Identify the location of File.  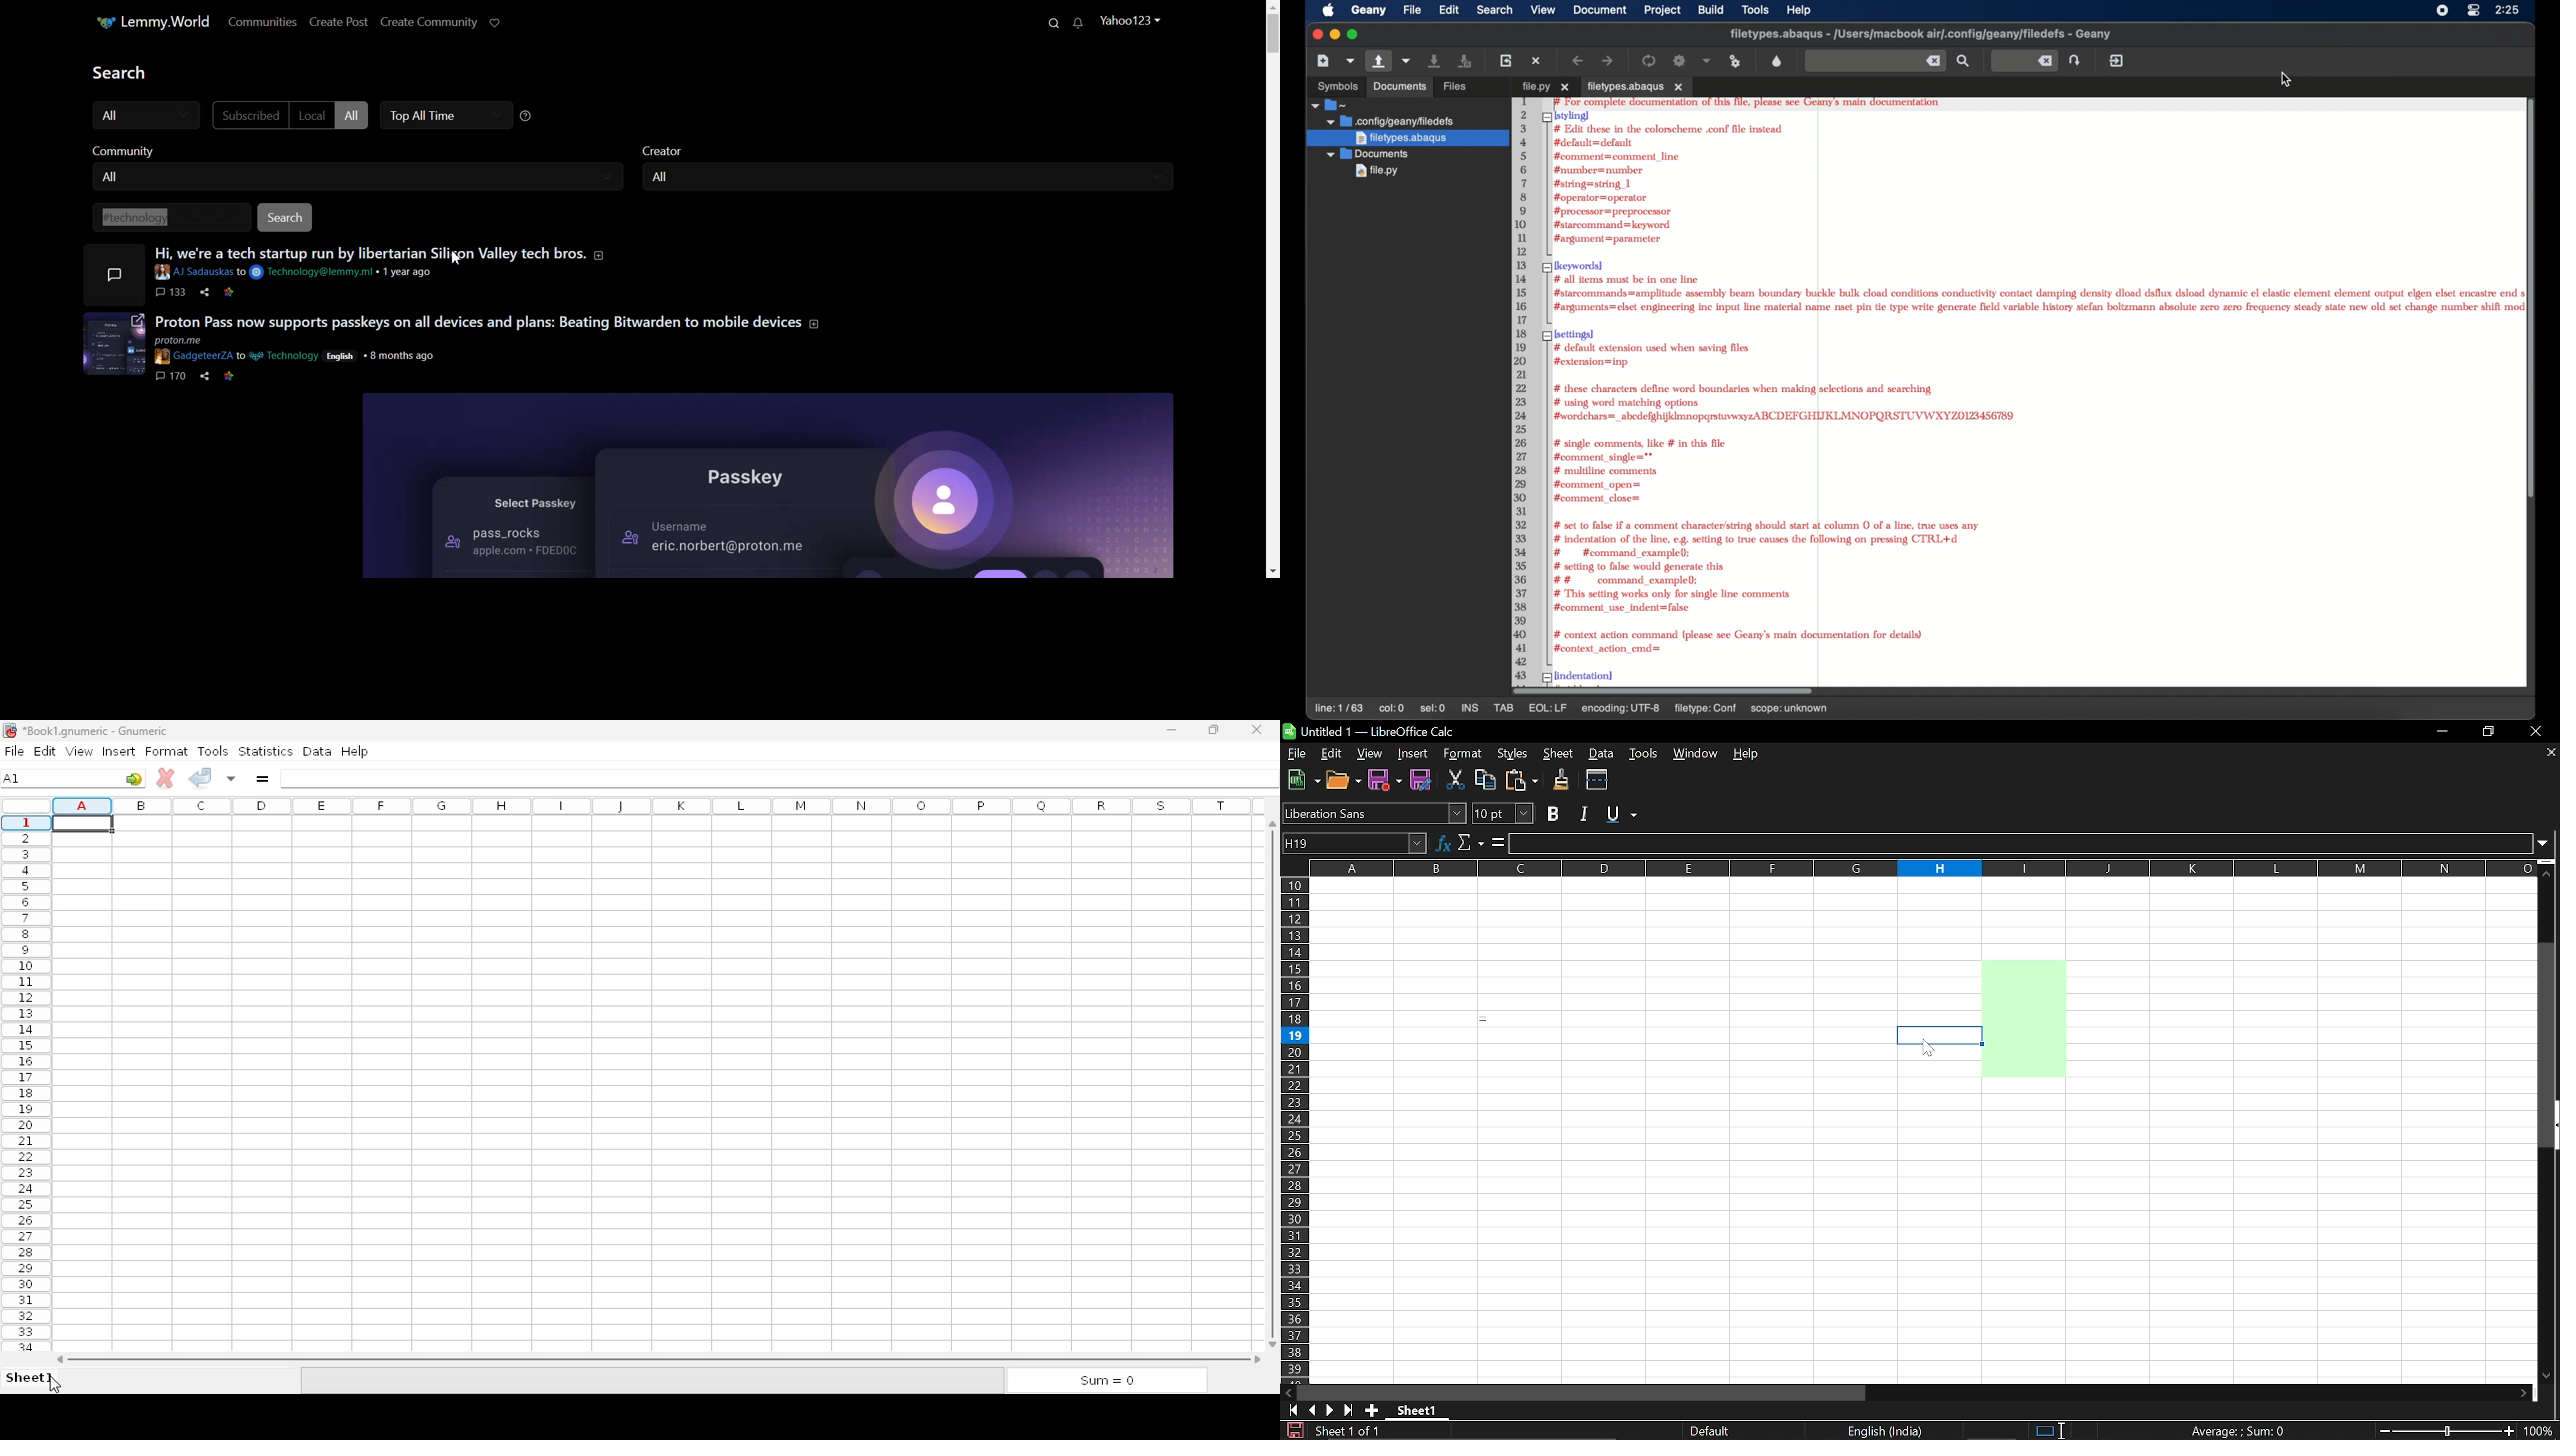
(1295, 754).